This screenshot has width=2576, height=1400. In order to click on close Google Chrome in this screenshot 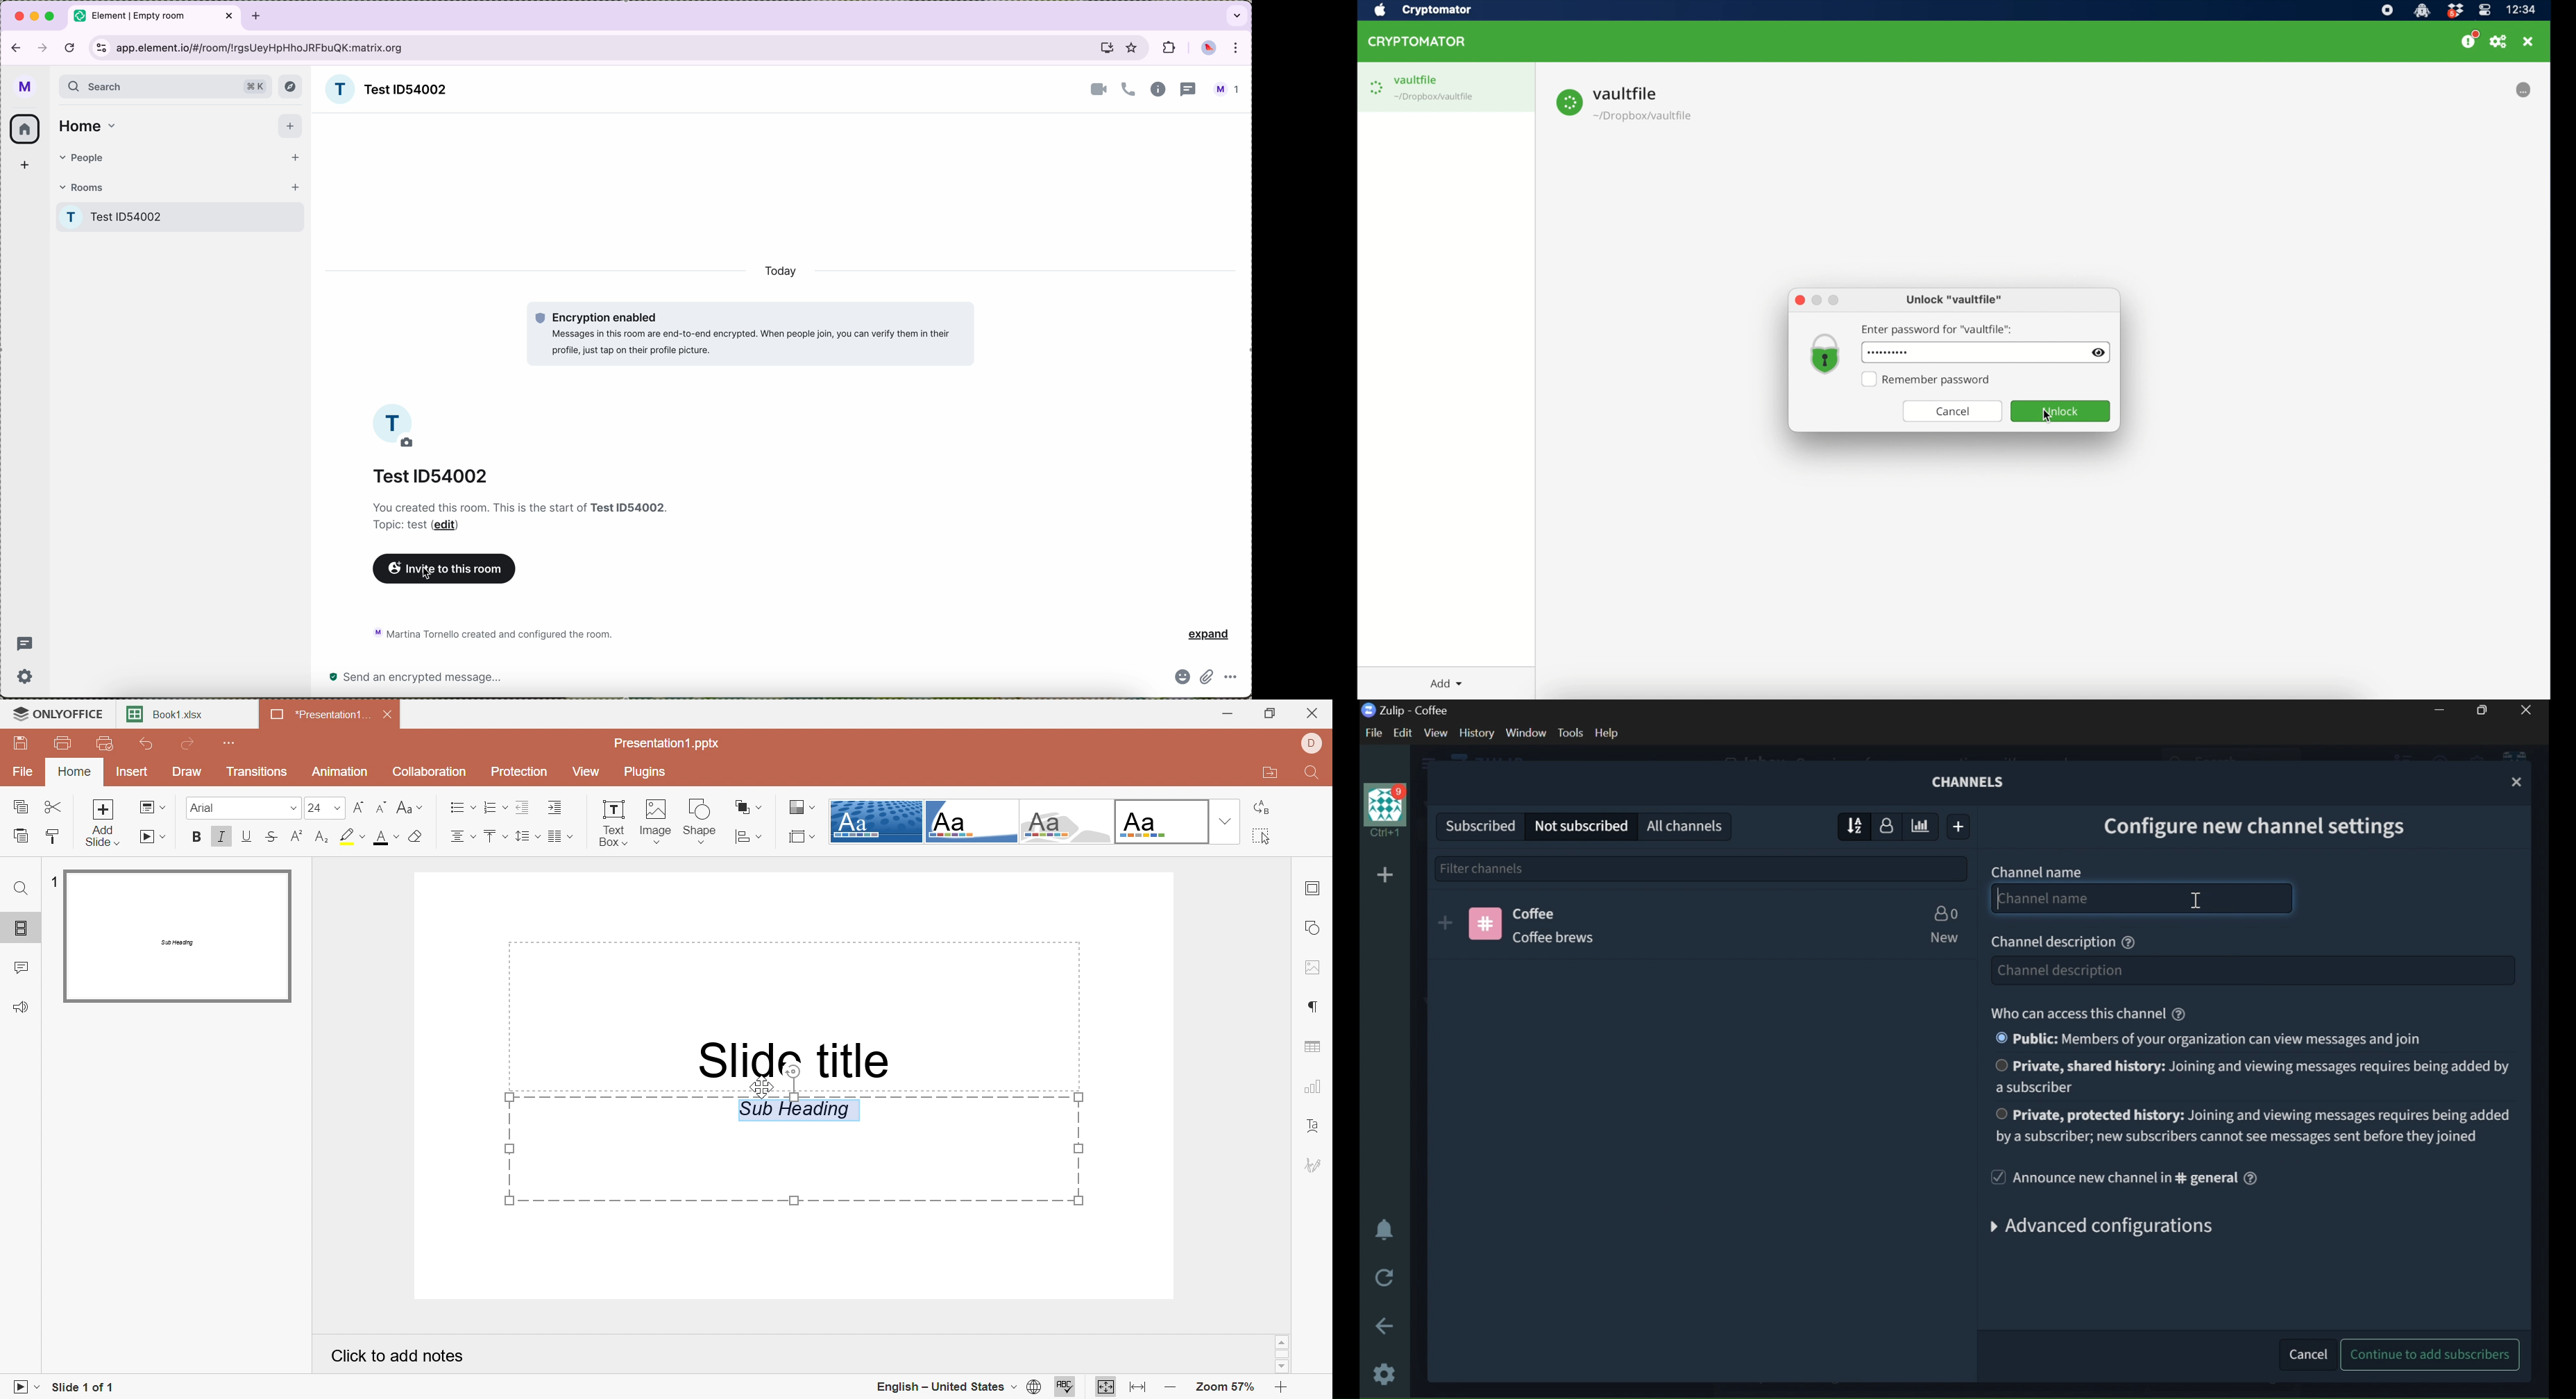, I will do `click(20, 16)`.